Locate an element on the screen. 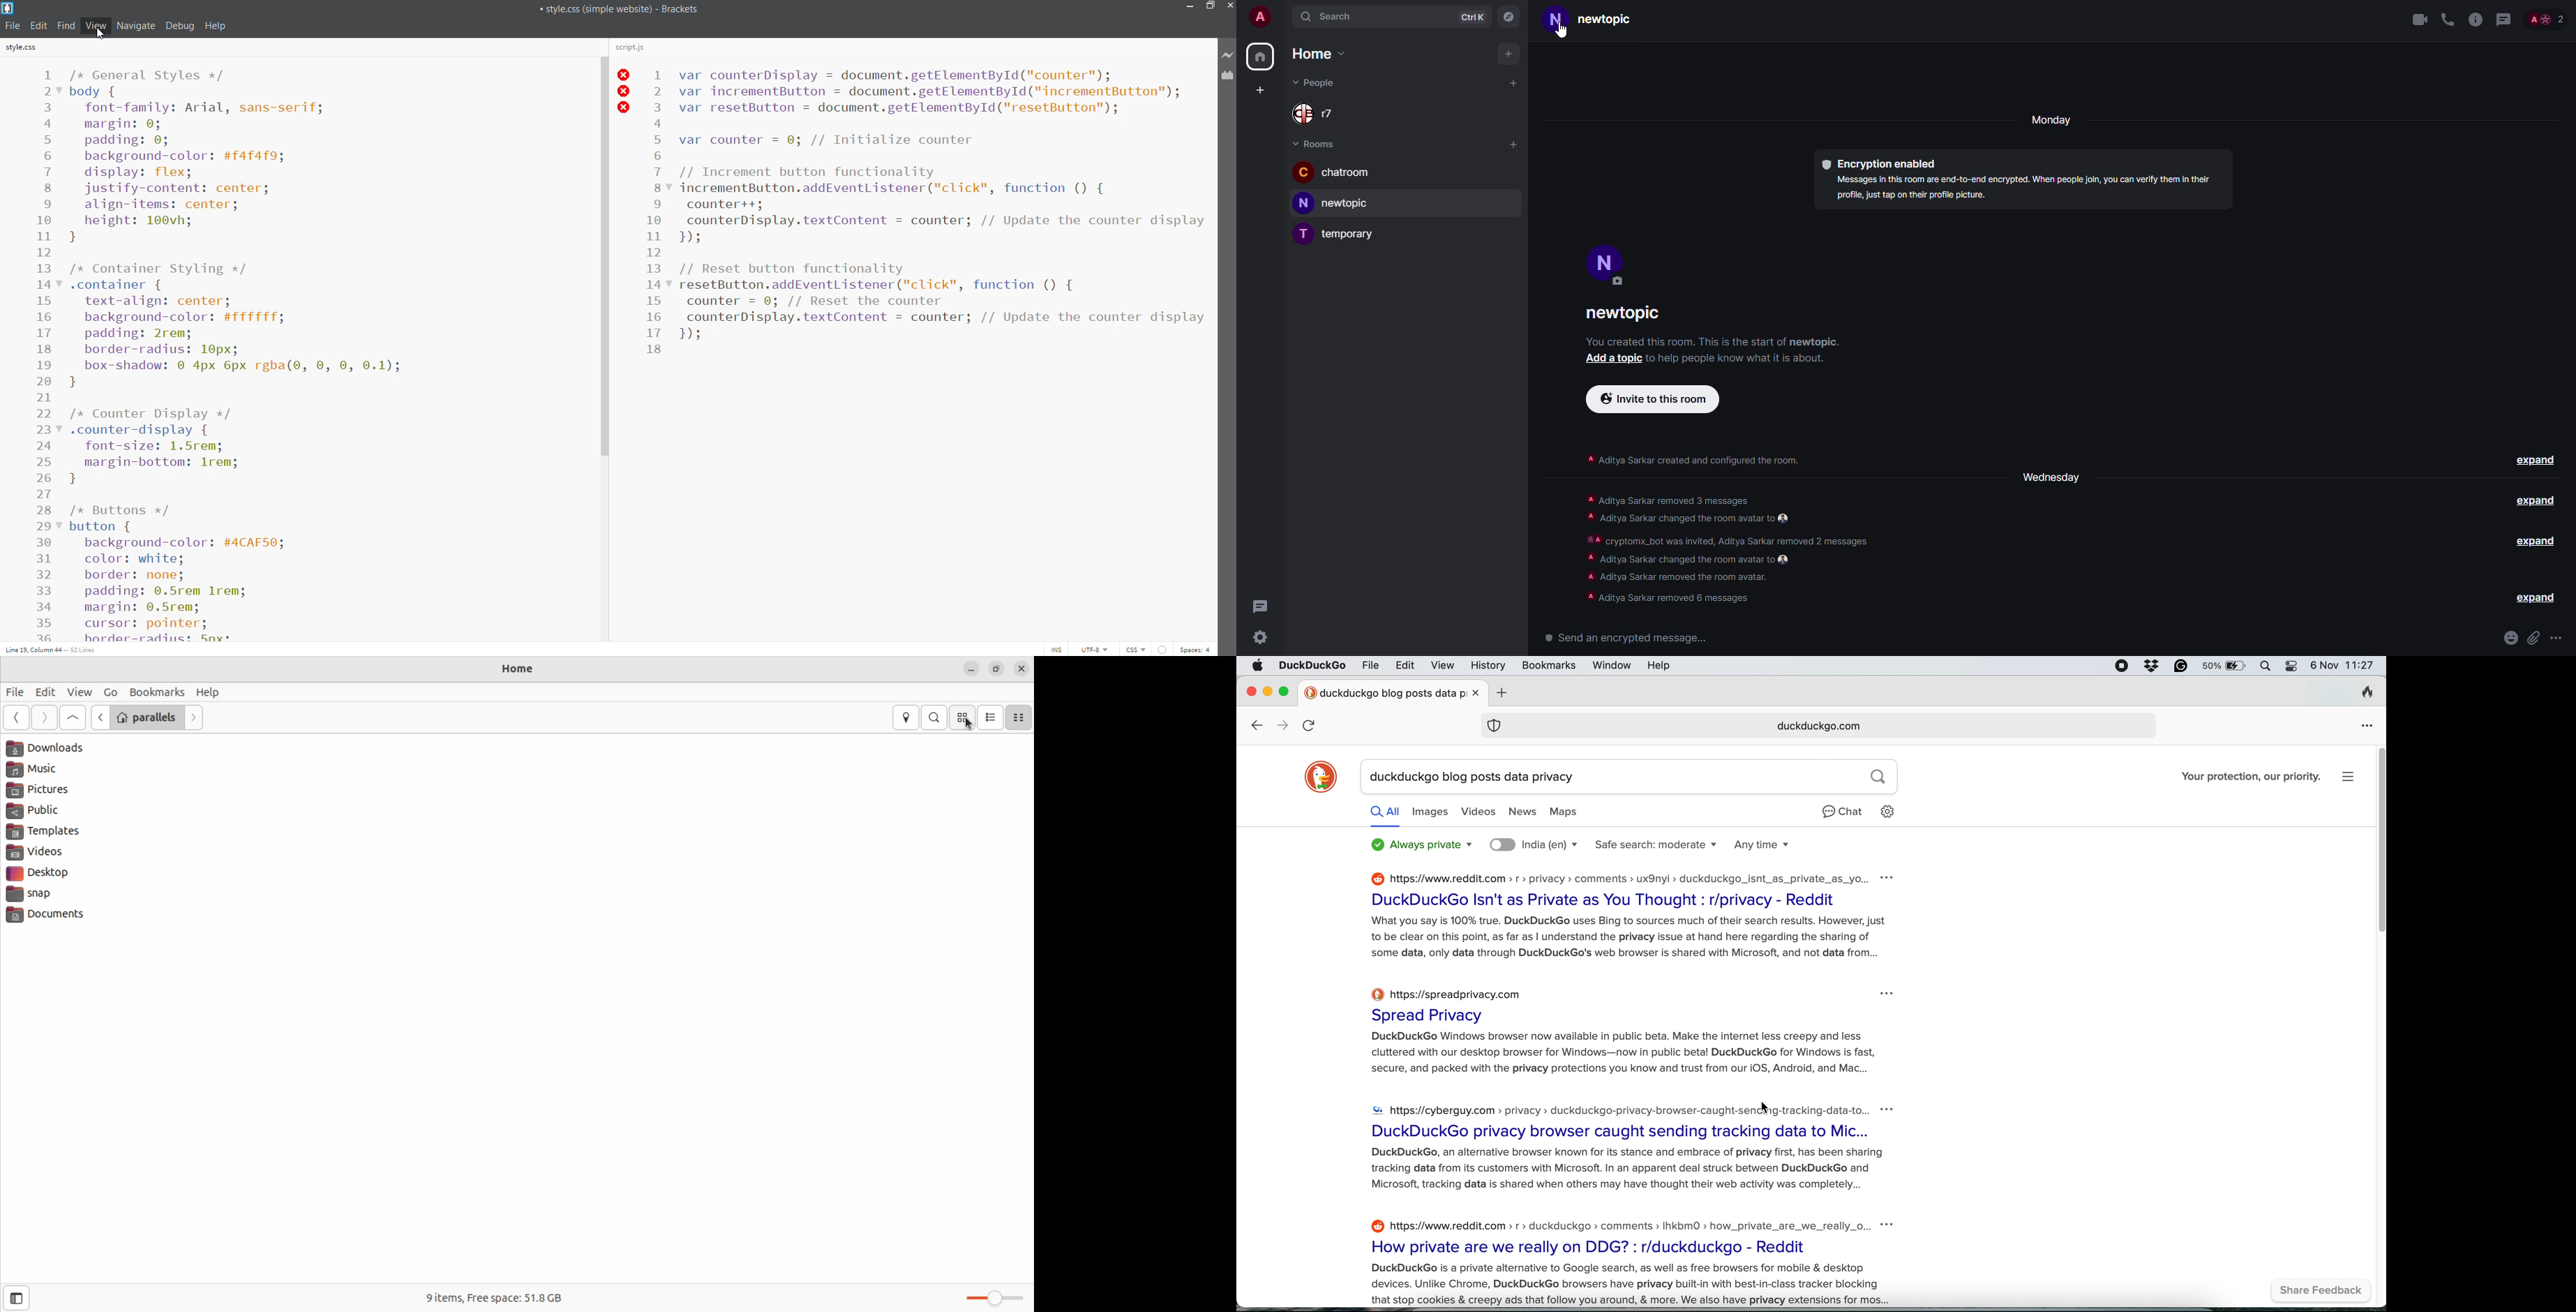 The width and height of the screenshot is (2576, 1316). settings is located at coordinates (2348, 775).